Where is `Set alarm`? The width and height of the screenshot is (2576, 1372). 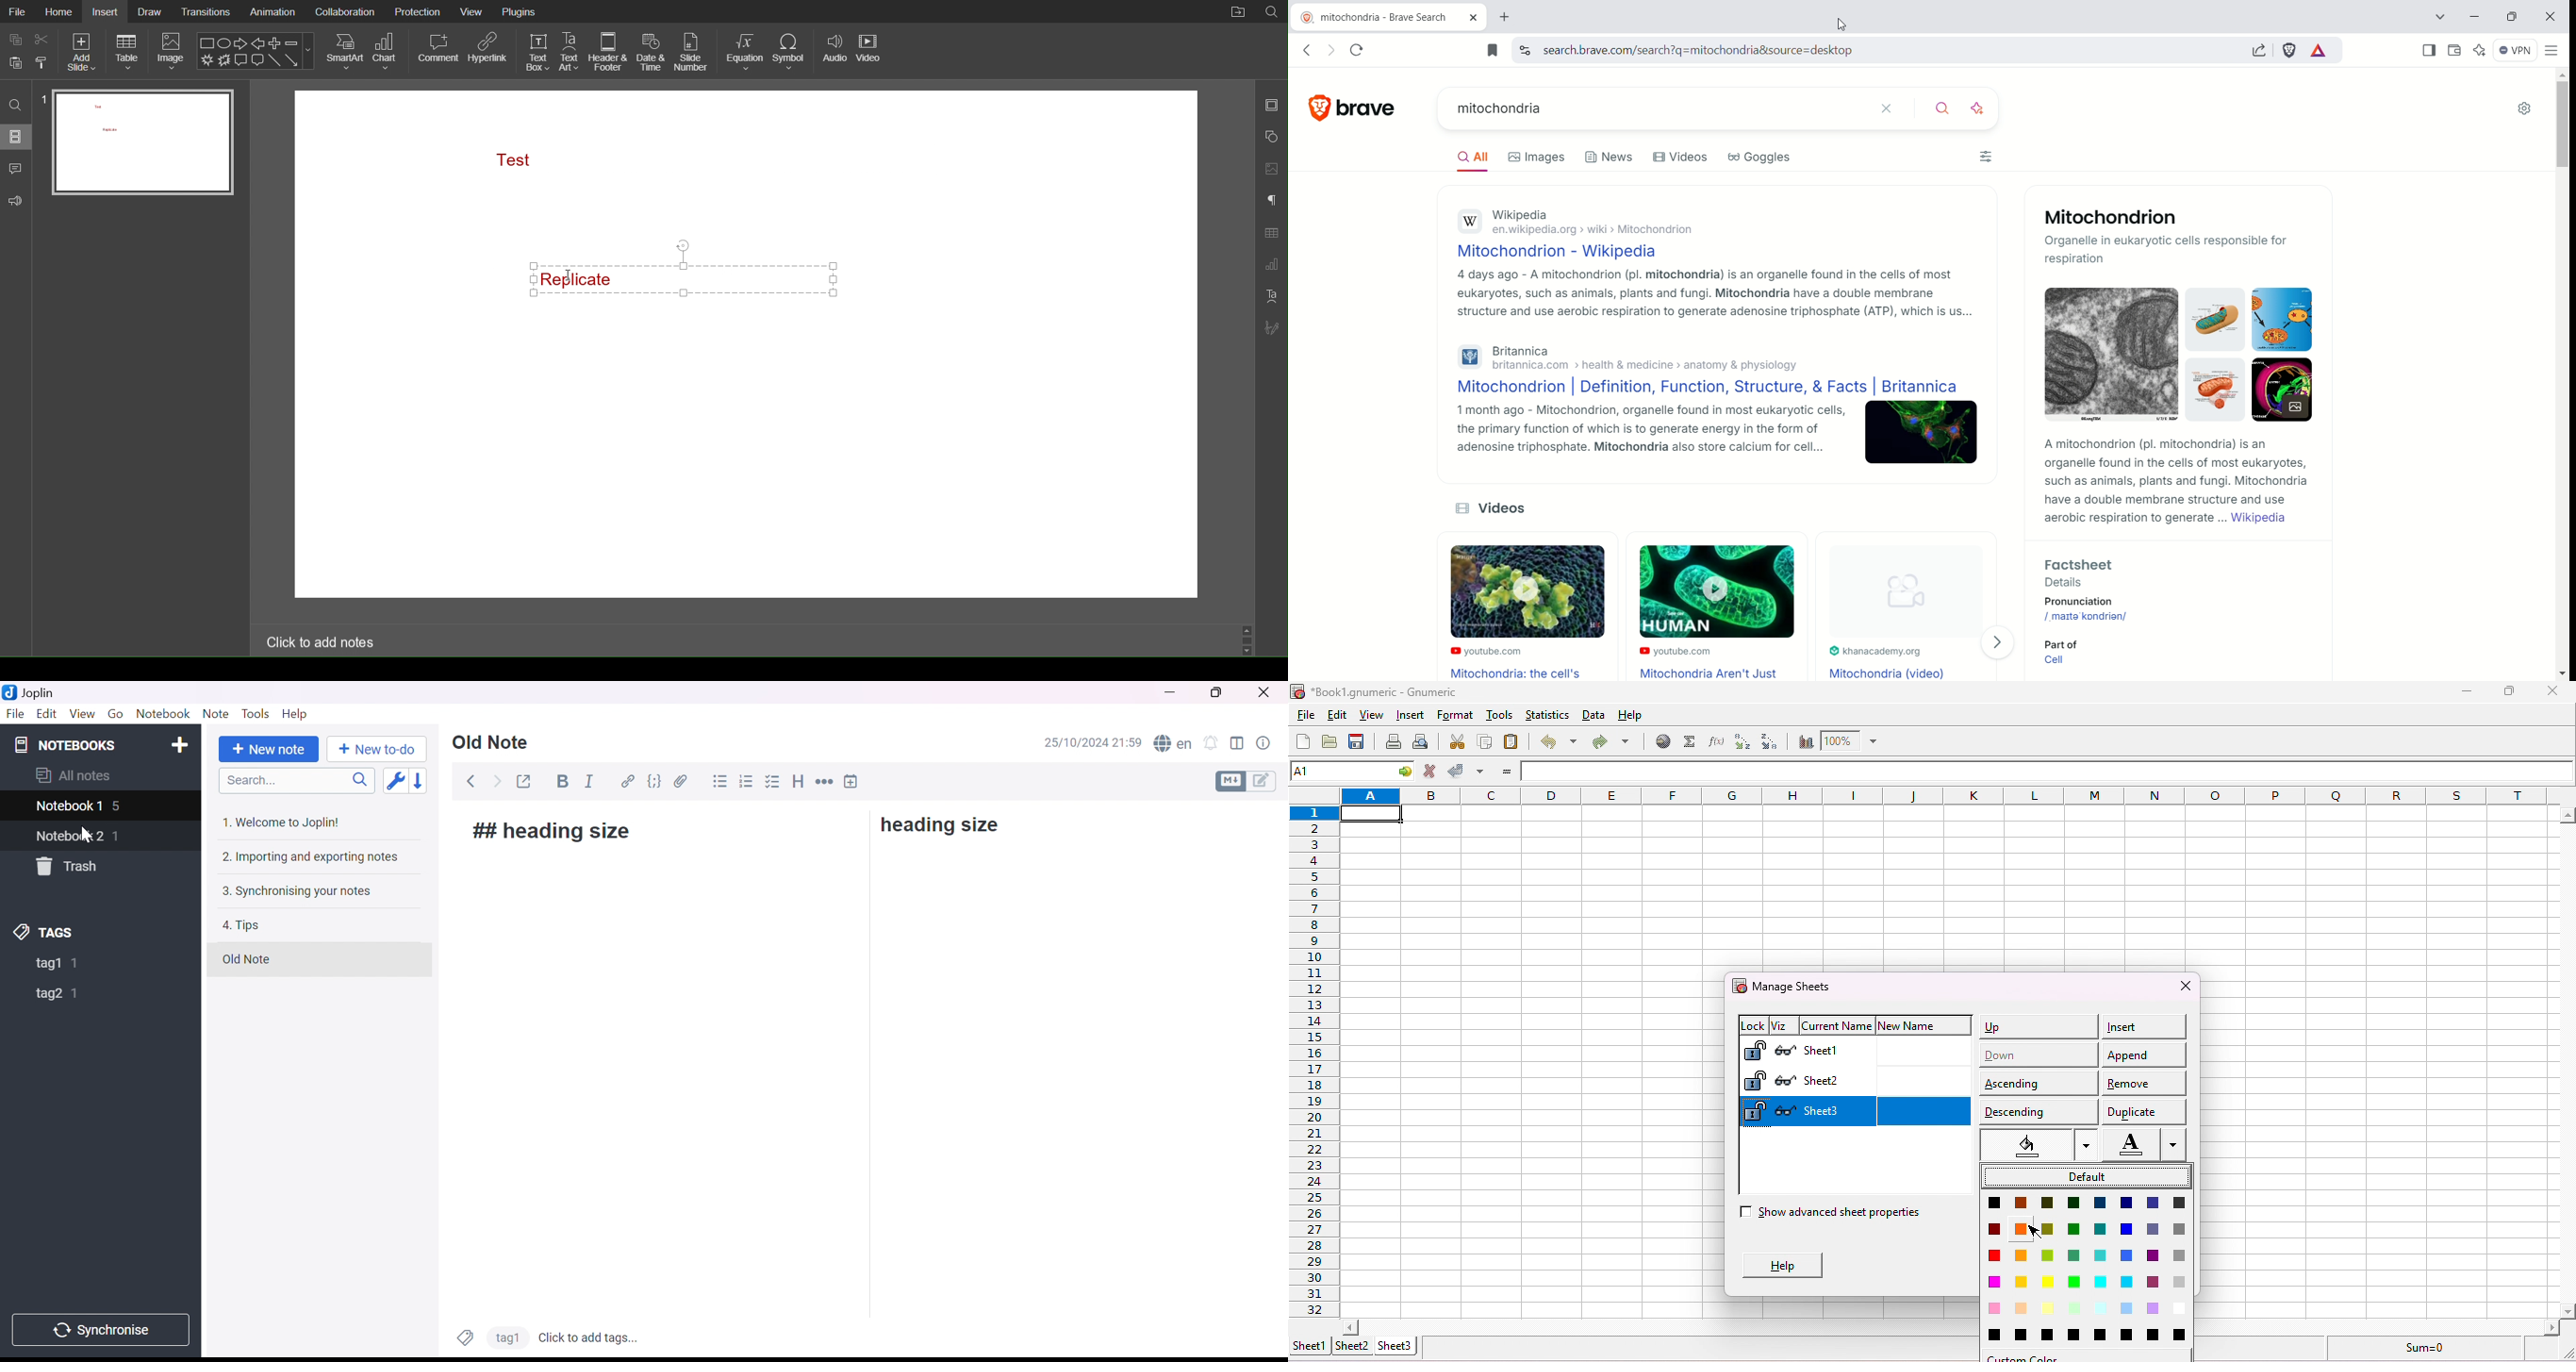 Set alarm is located at coordinates (1210, 742).